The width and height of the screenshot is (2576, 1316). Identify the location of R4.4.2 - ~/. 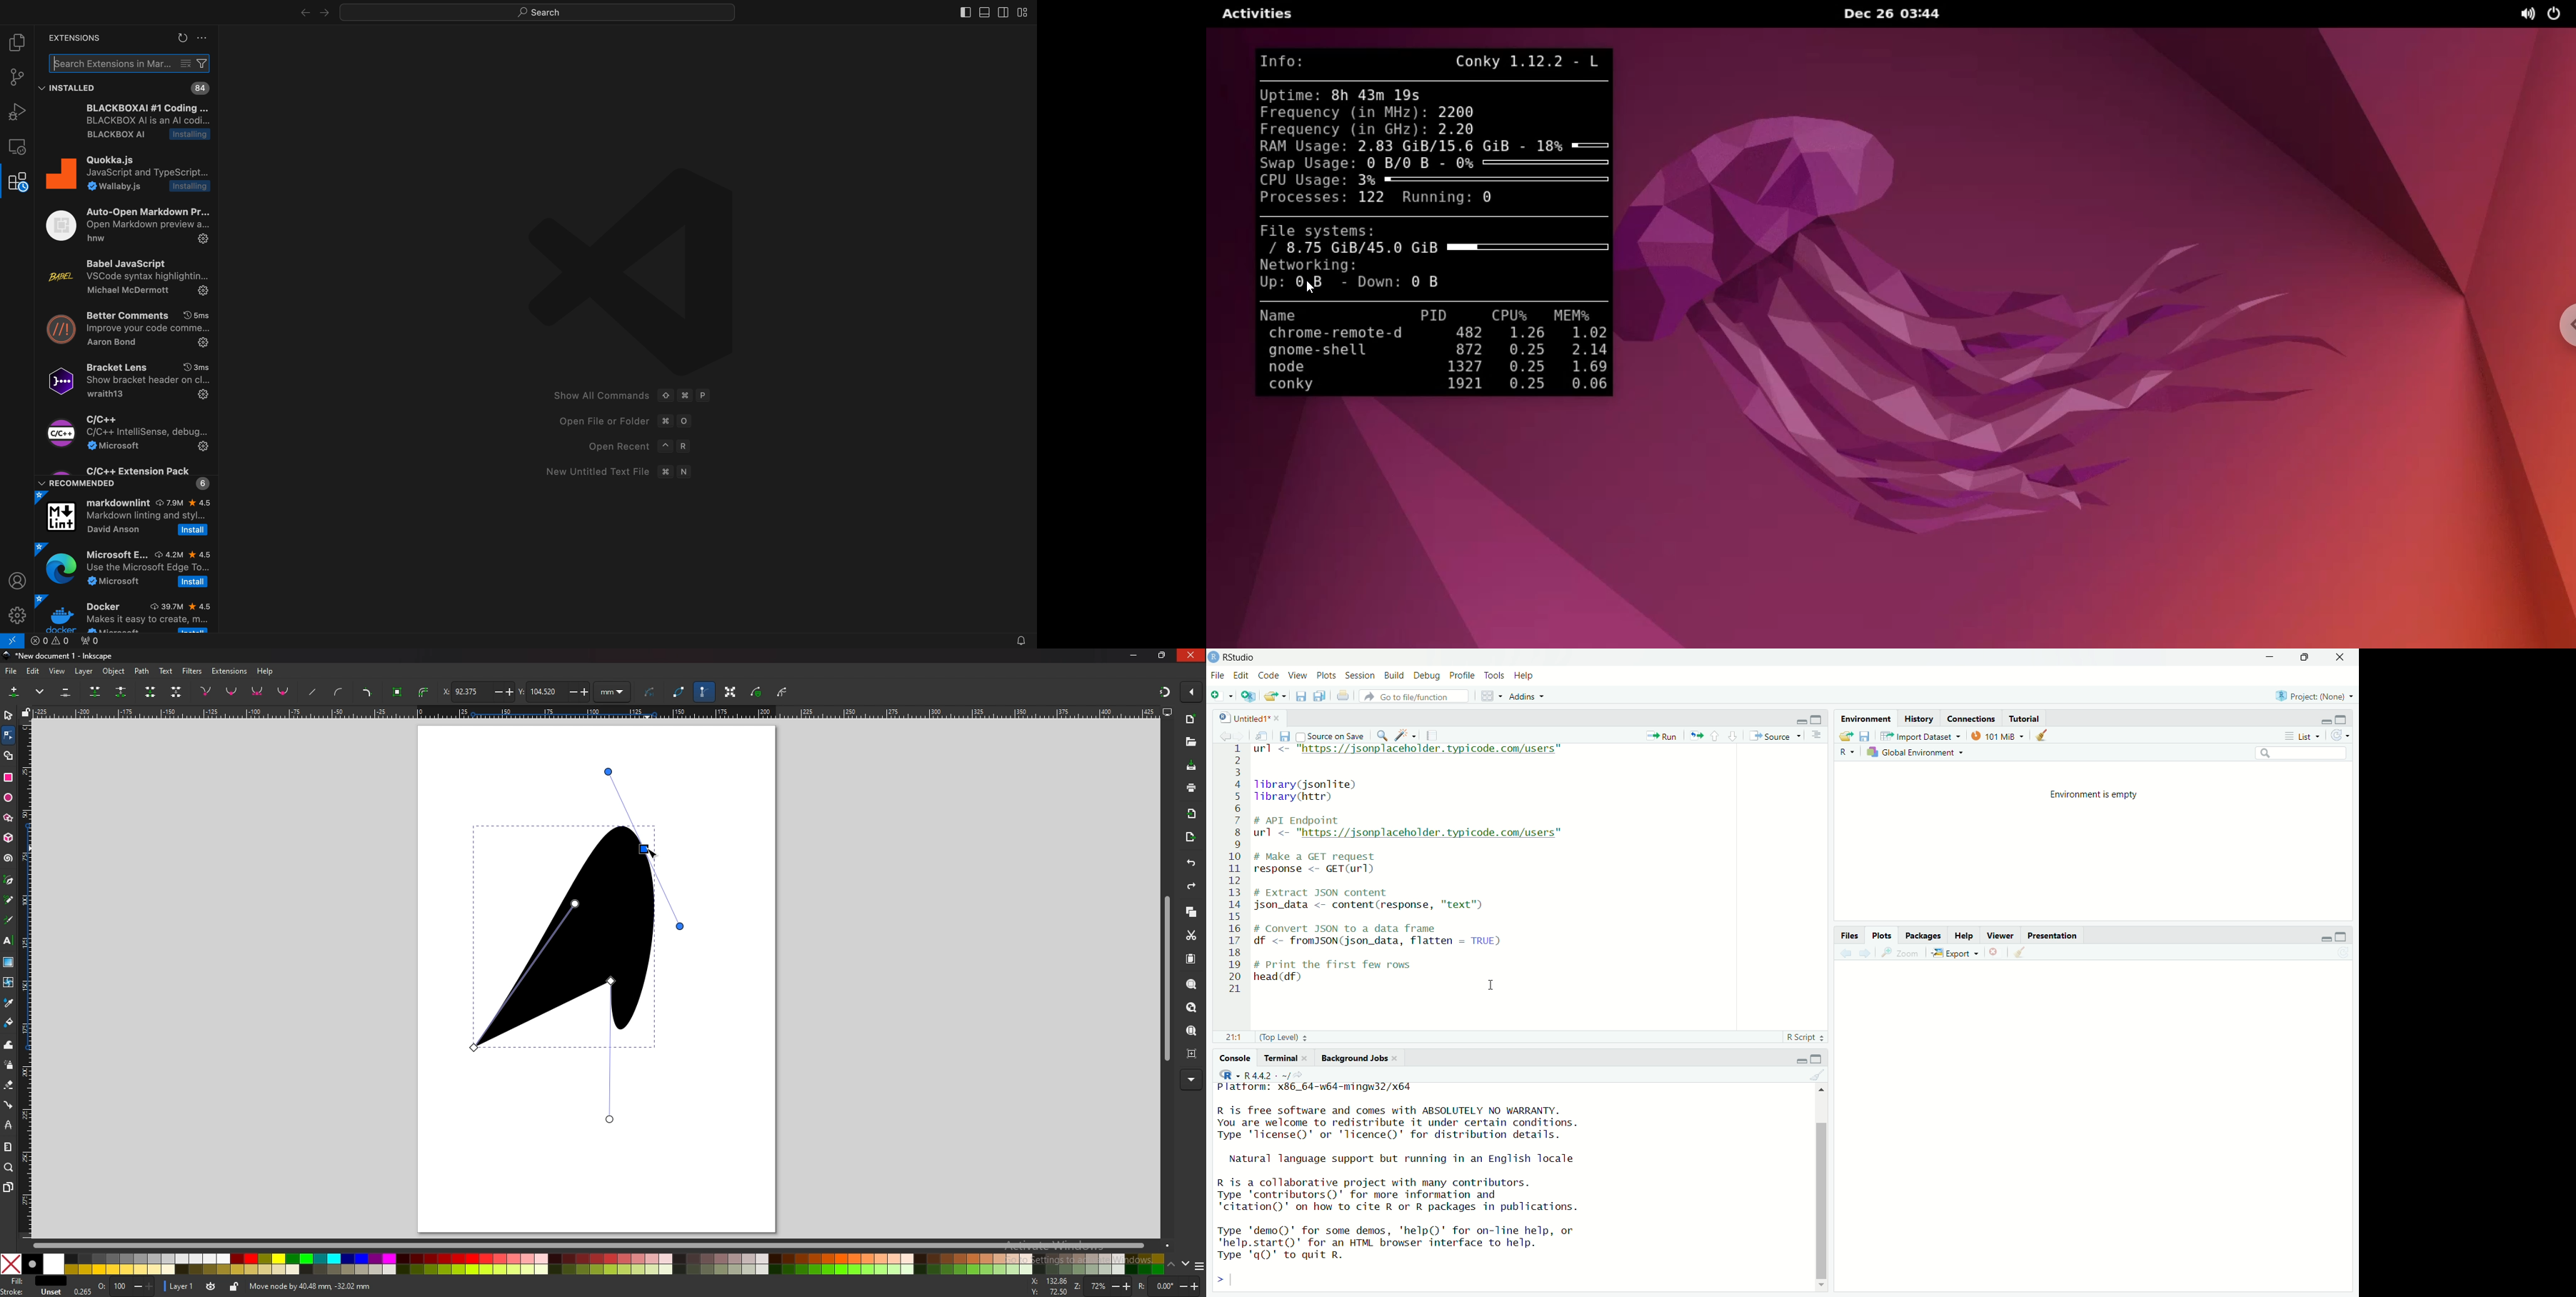
(1276, 1075).